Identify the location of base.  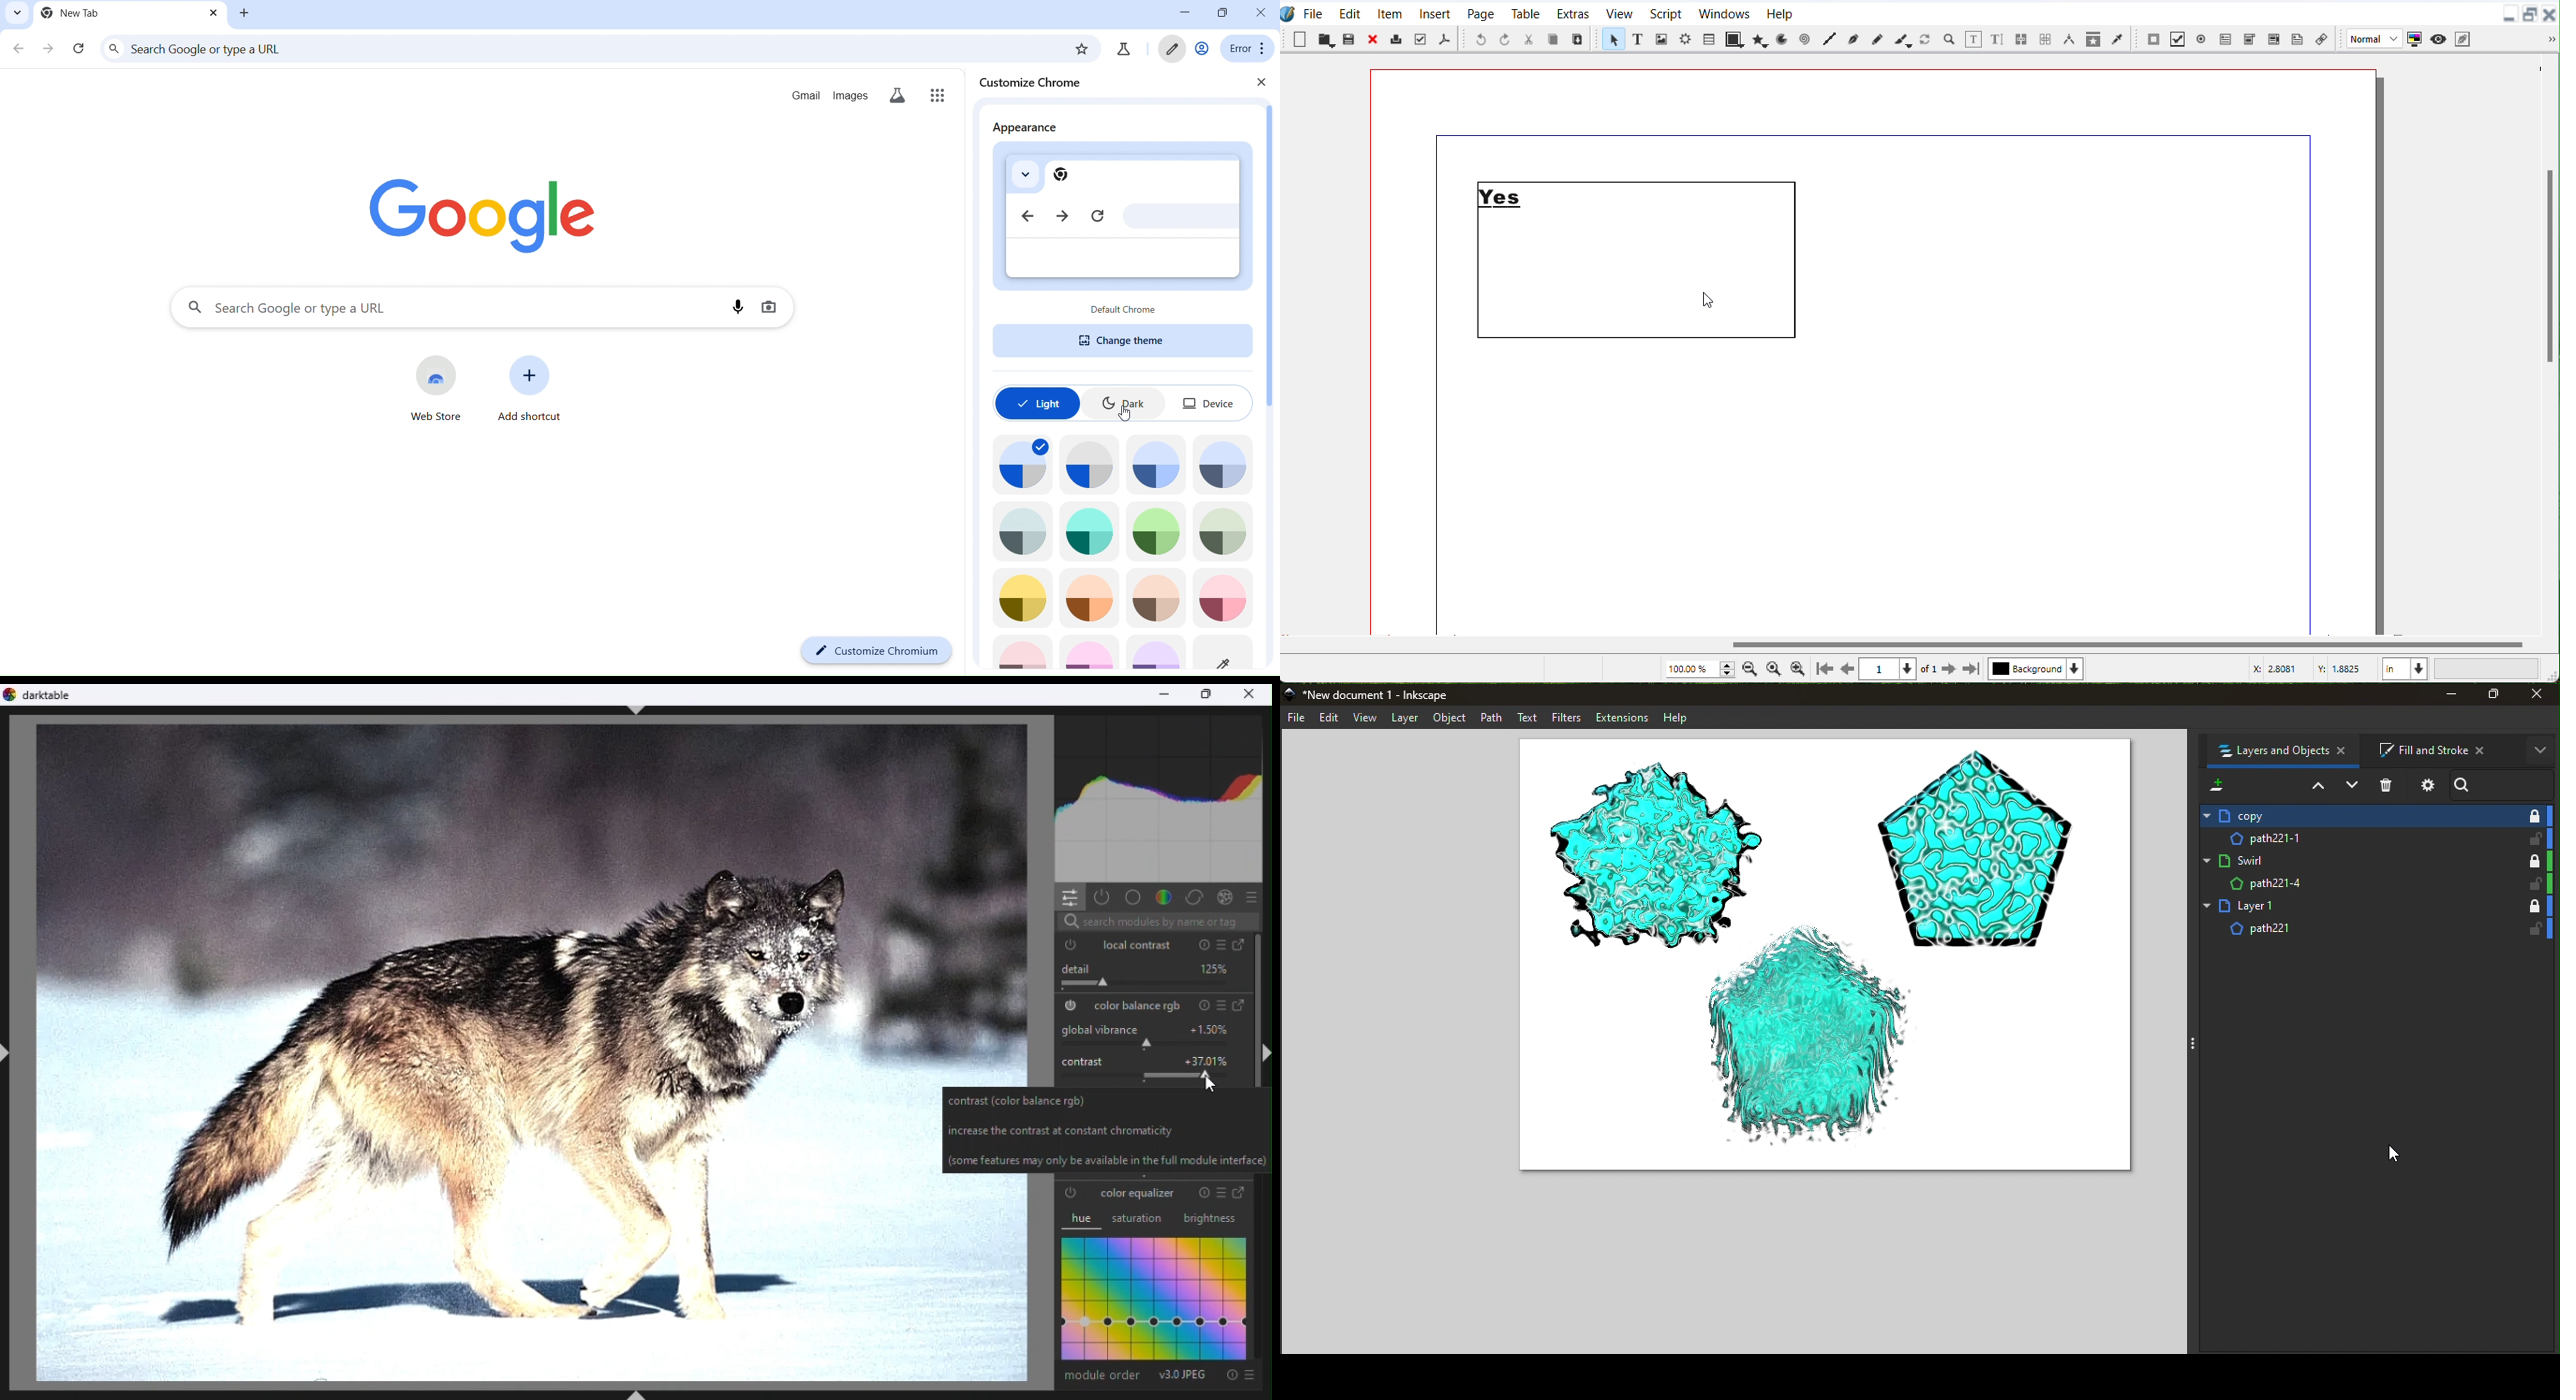
(1135, 896).